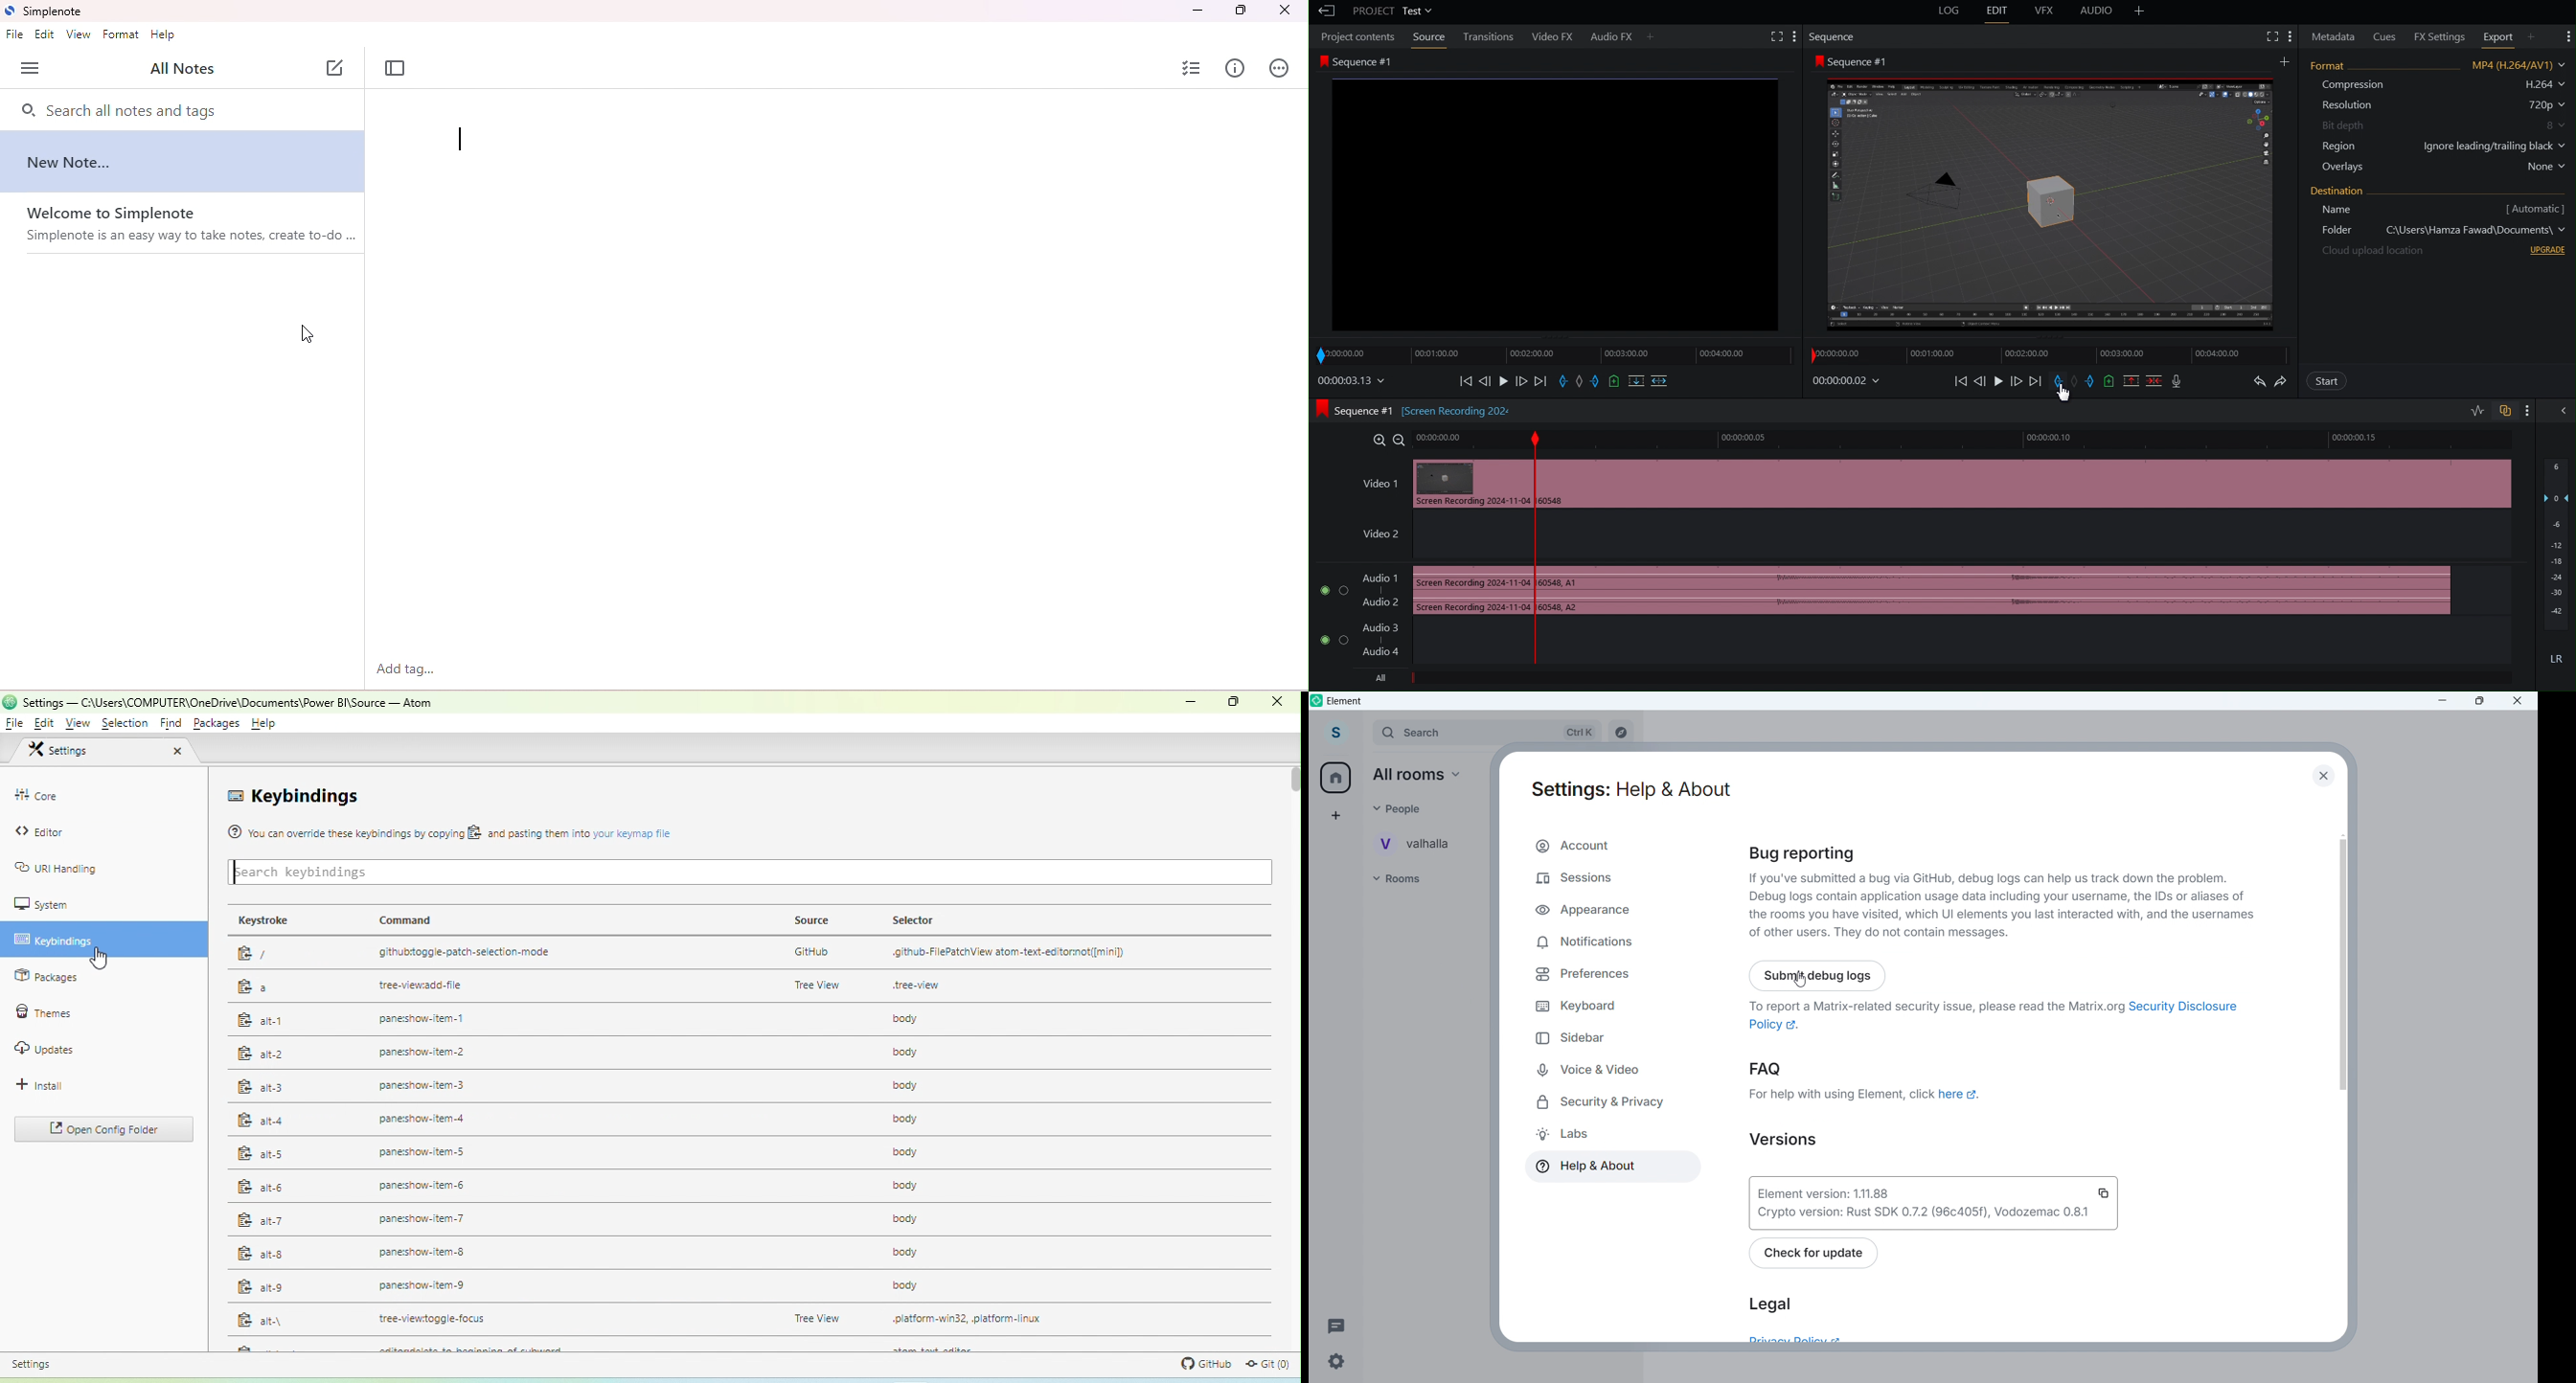  Describe the element at coordinates (1403, 808) in the screenshot. I see `` at that location.